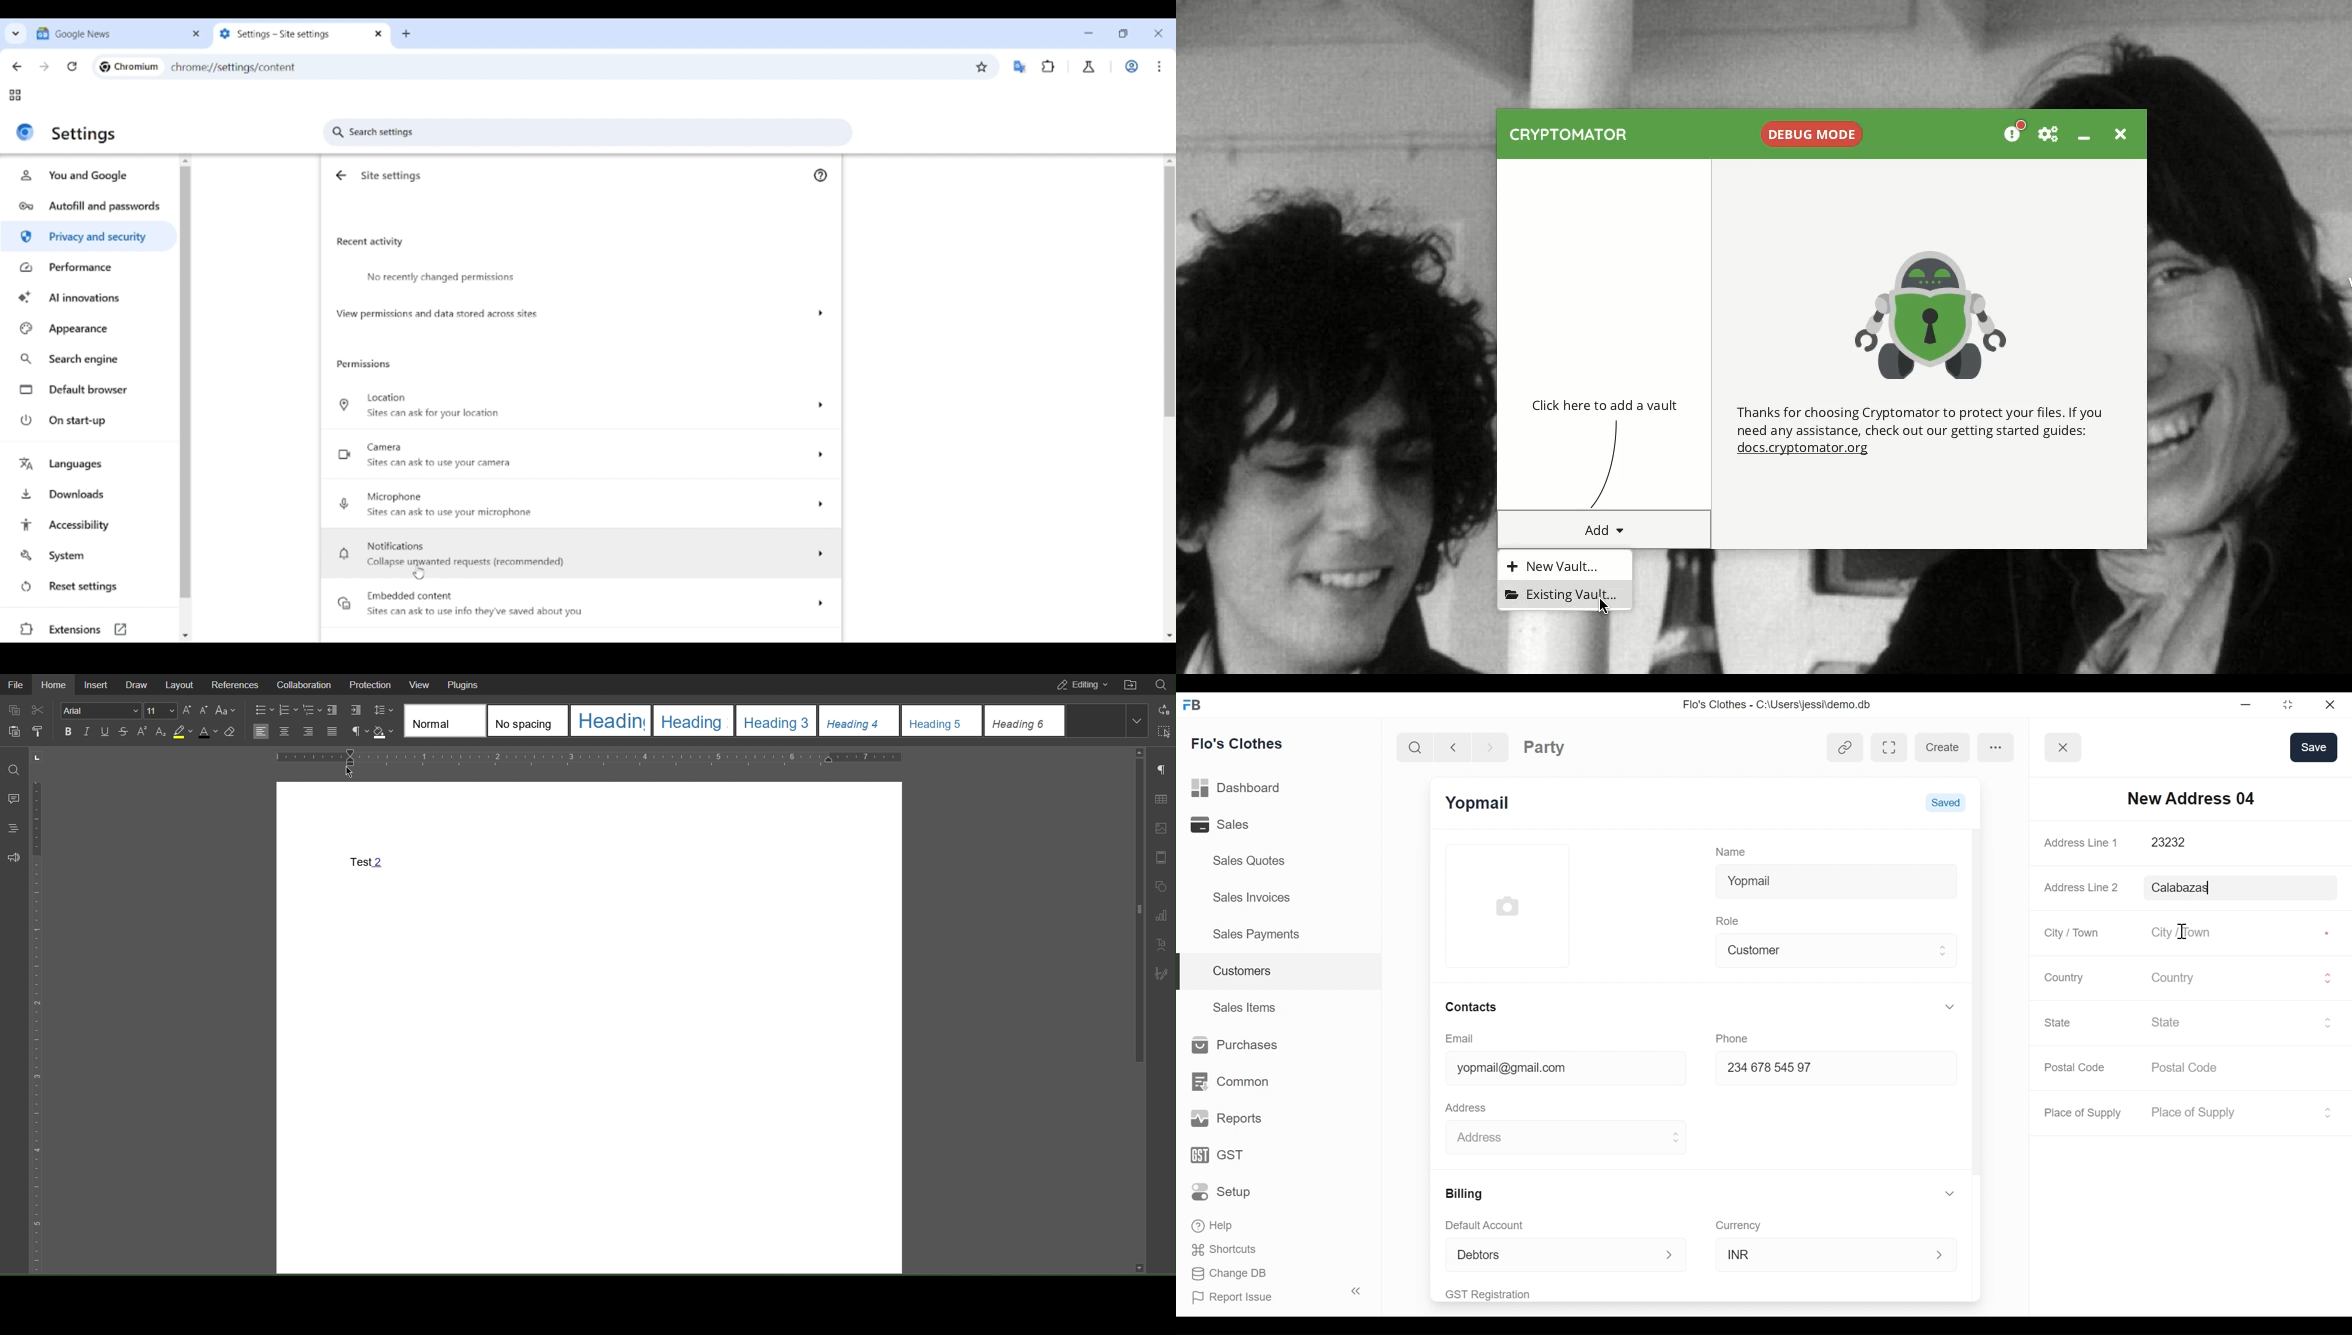 The image size is (2352, 1344). What do you see at coordinates (1165, 914) in the screenshot?
I see `Graph Settings` at bounding box center [1165, 914].